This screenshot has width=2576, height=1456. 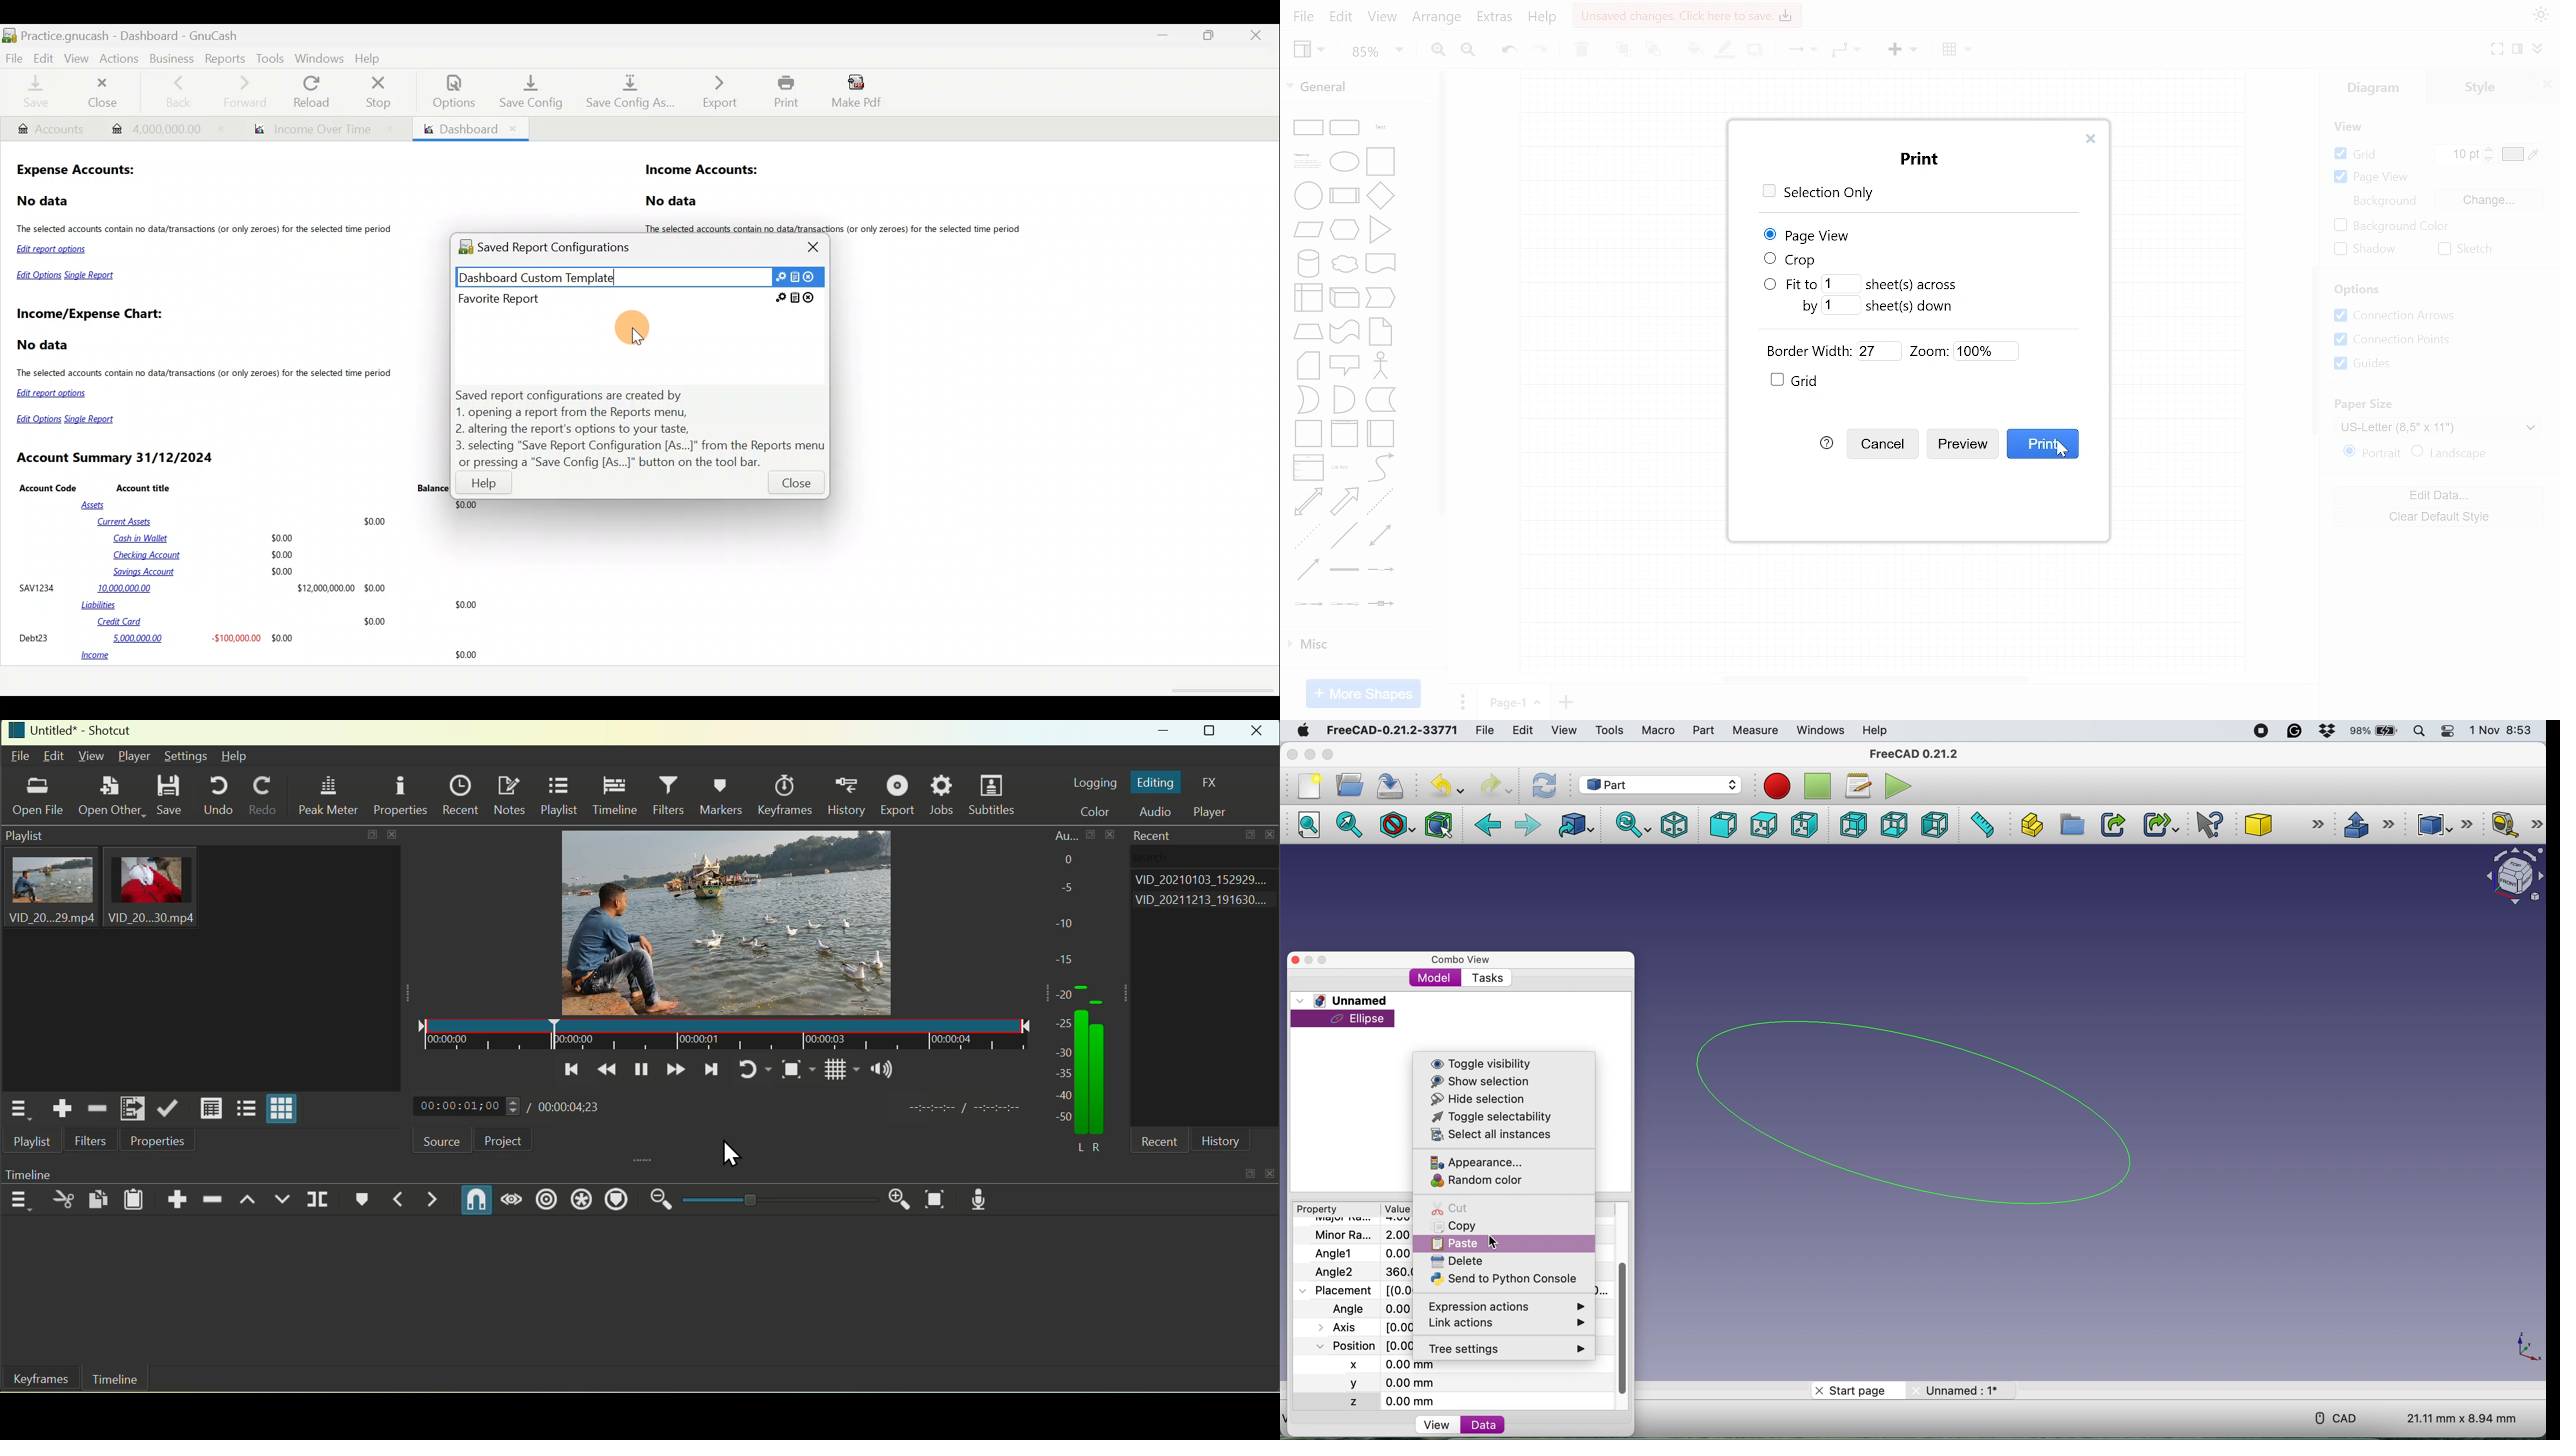 I want to click on , so click(x=1847, y=51).